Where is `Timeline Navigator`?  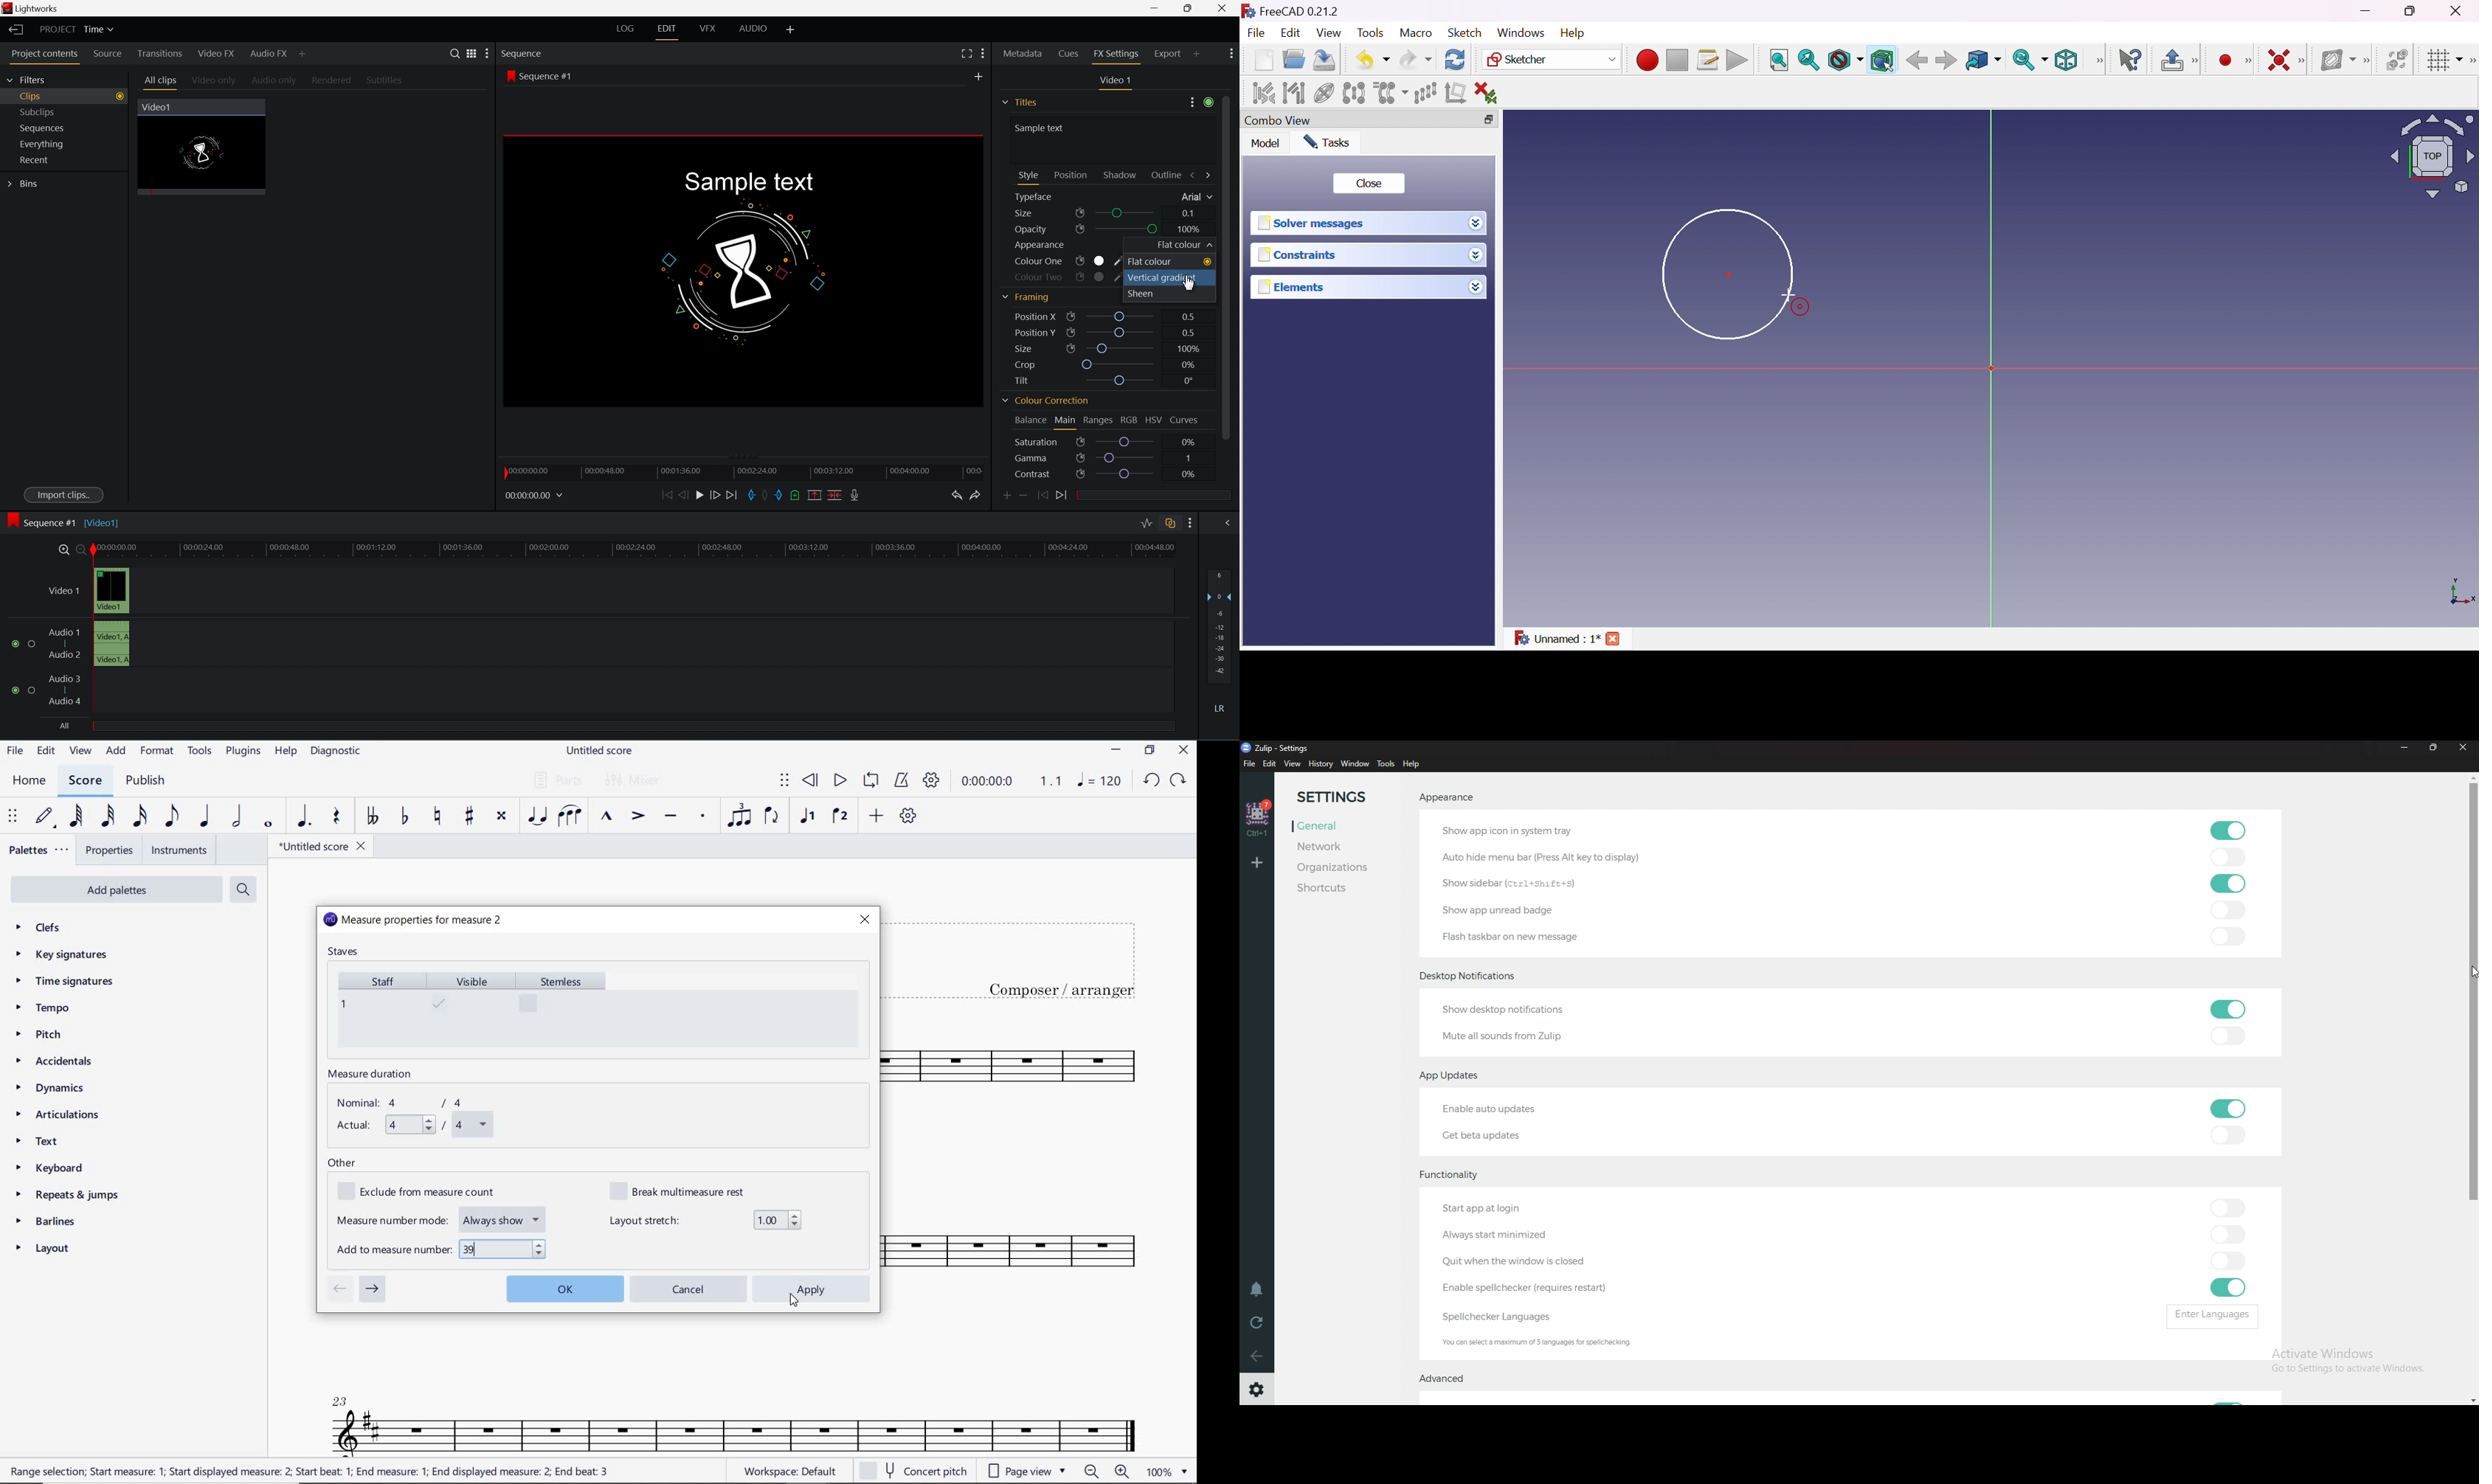 Timeline Navigator is located at coordinates (747, 471).